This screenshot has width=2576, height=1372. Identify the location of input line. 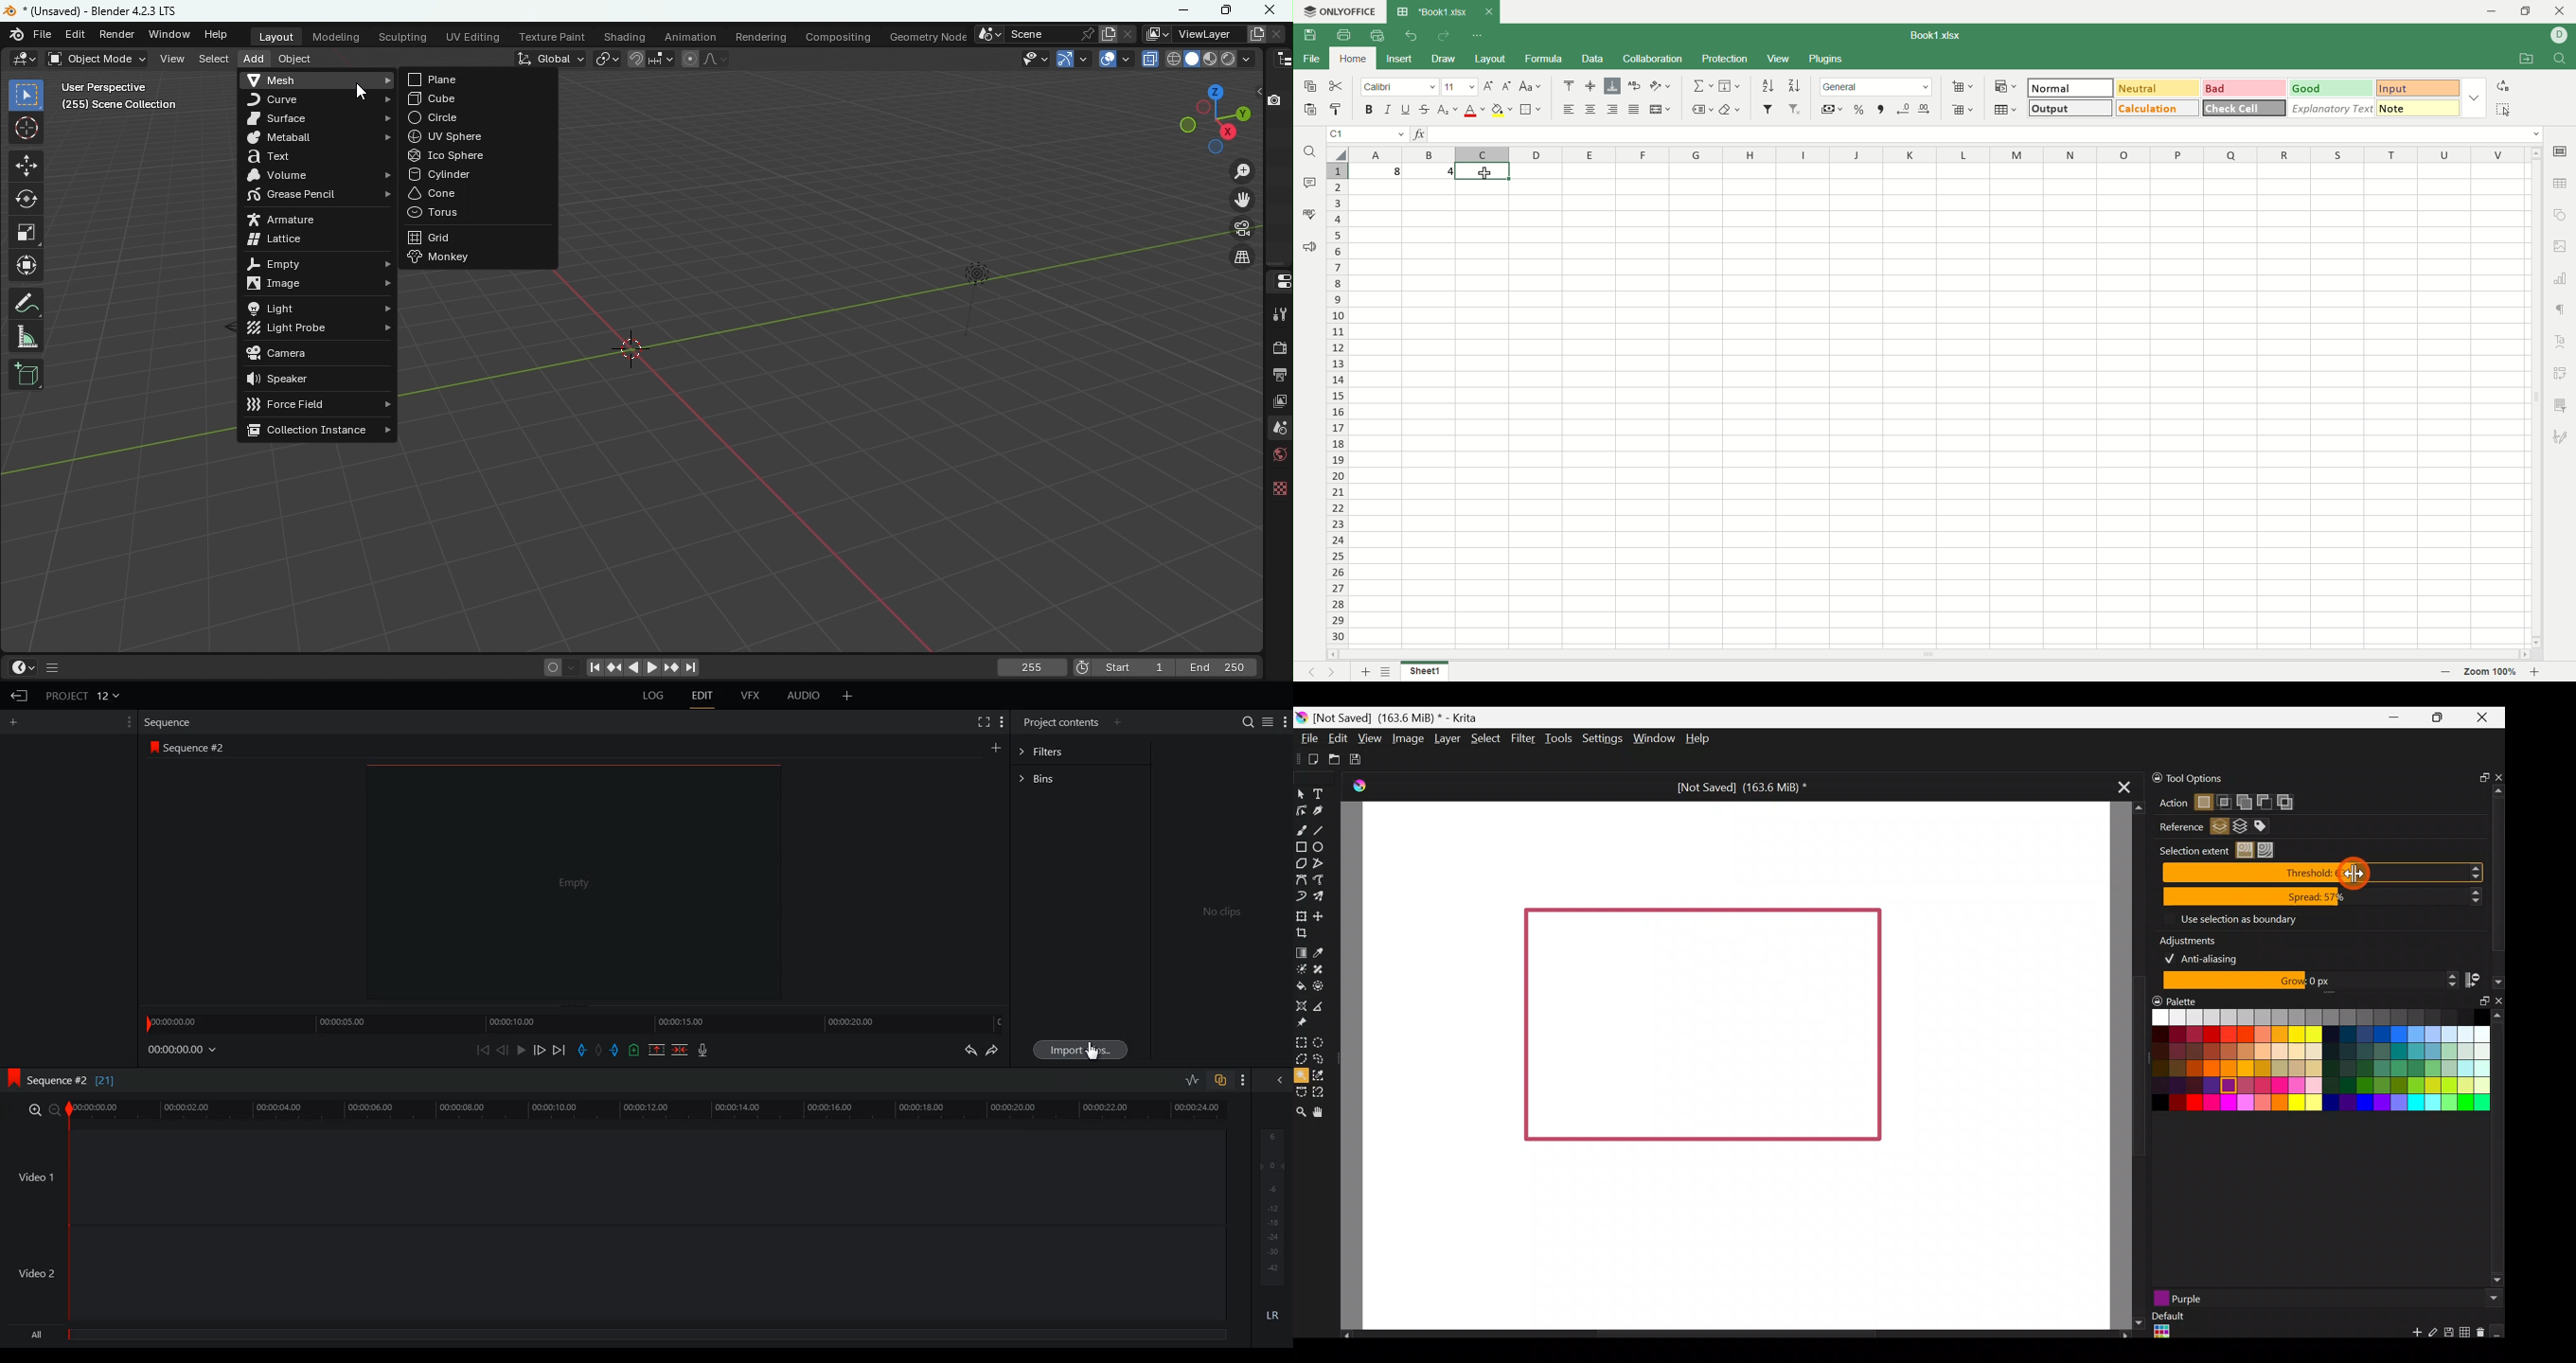
(1988, 135).